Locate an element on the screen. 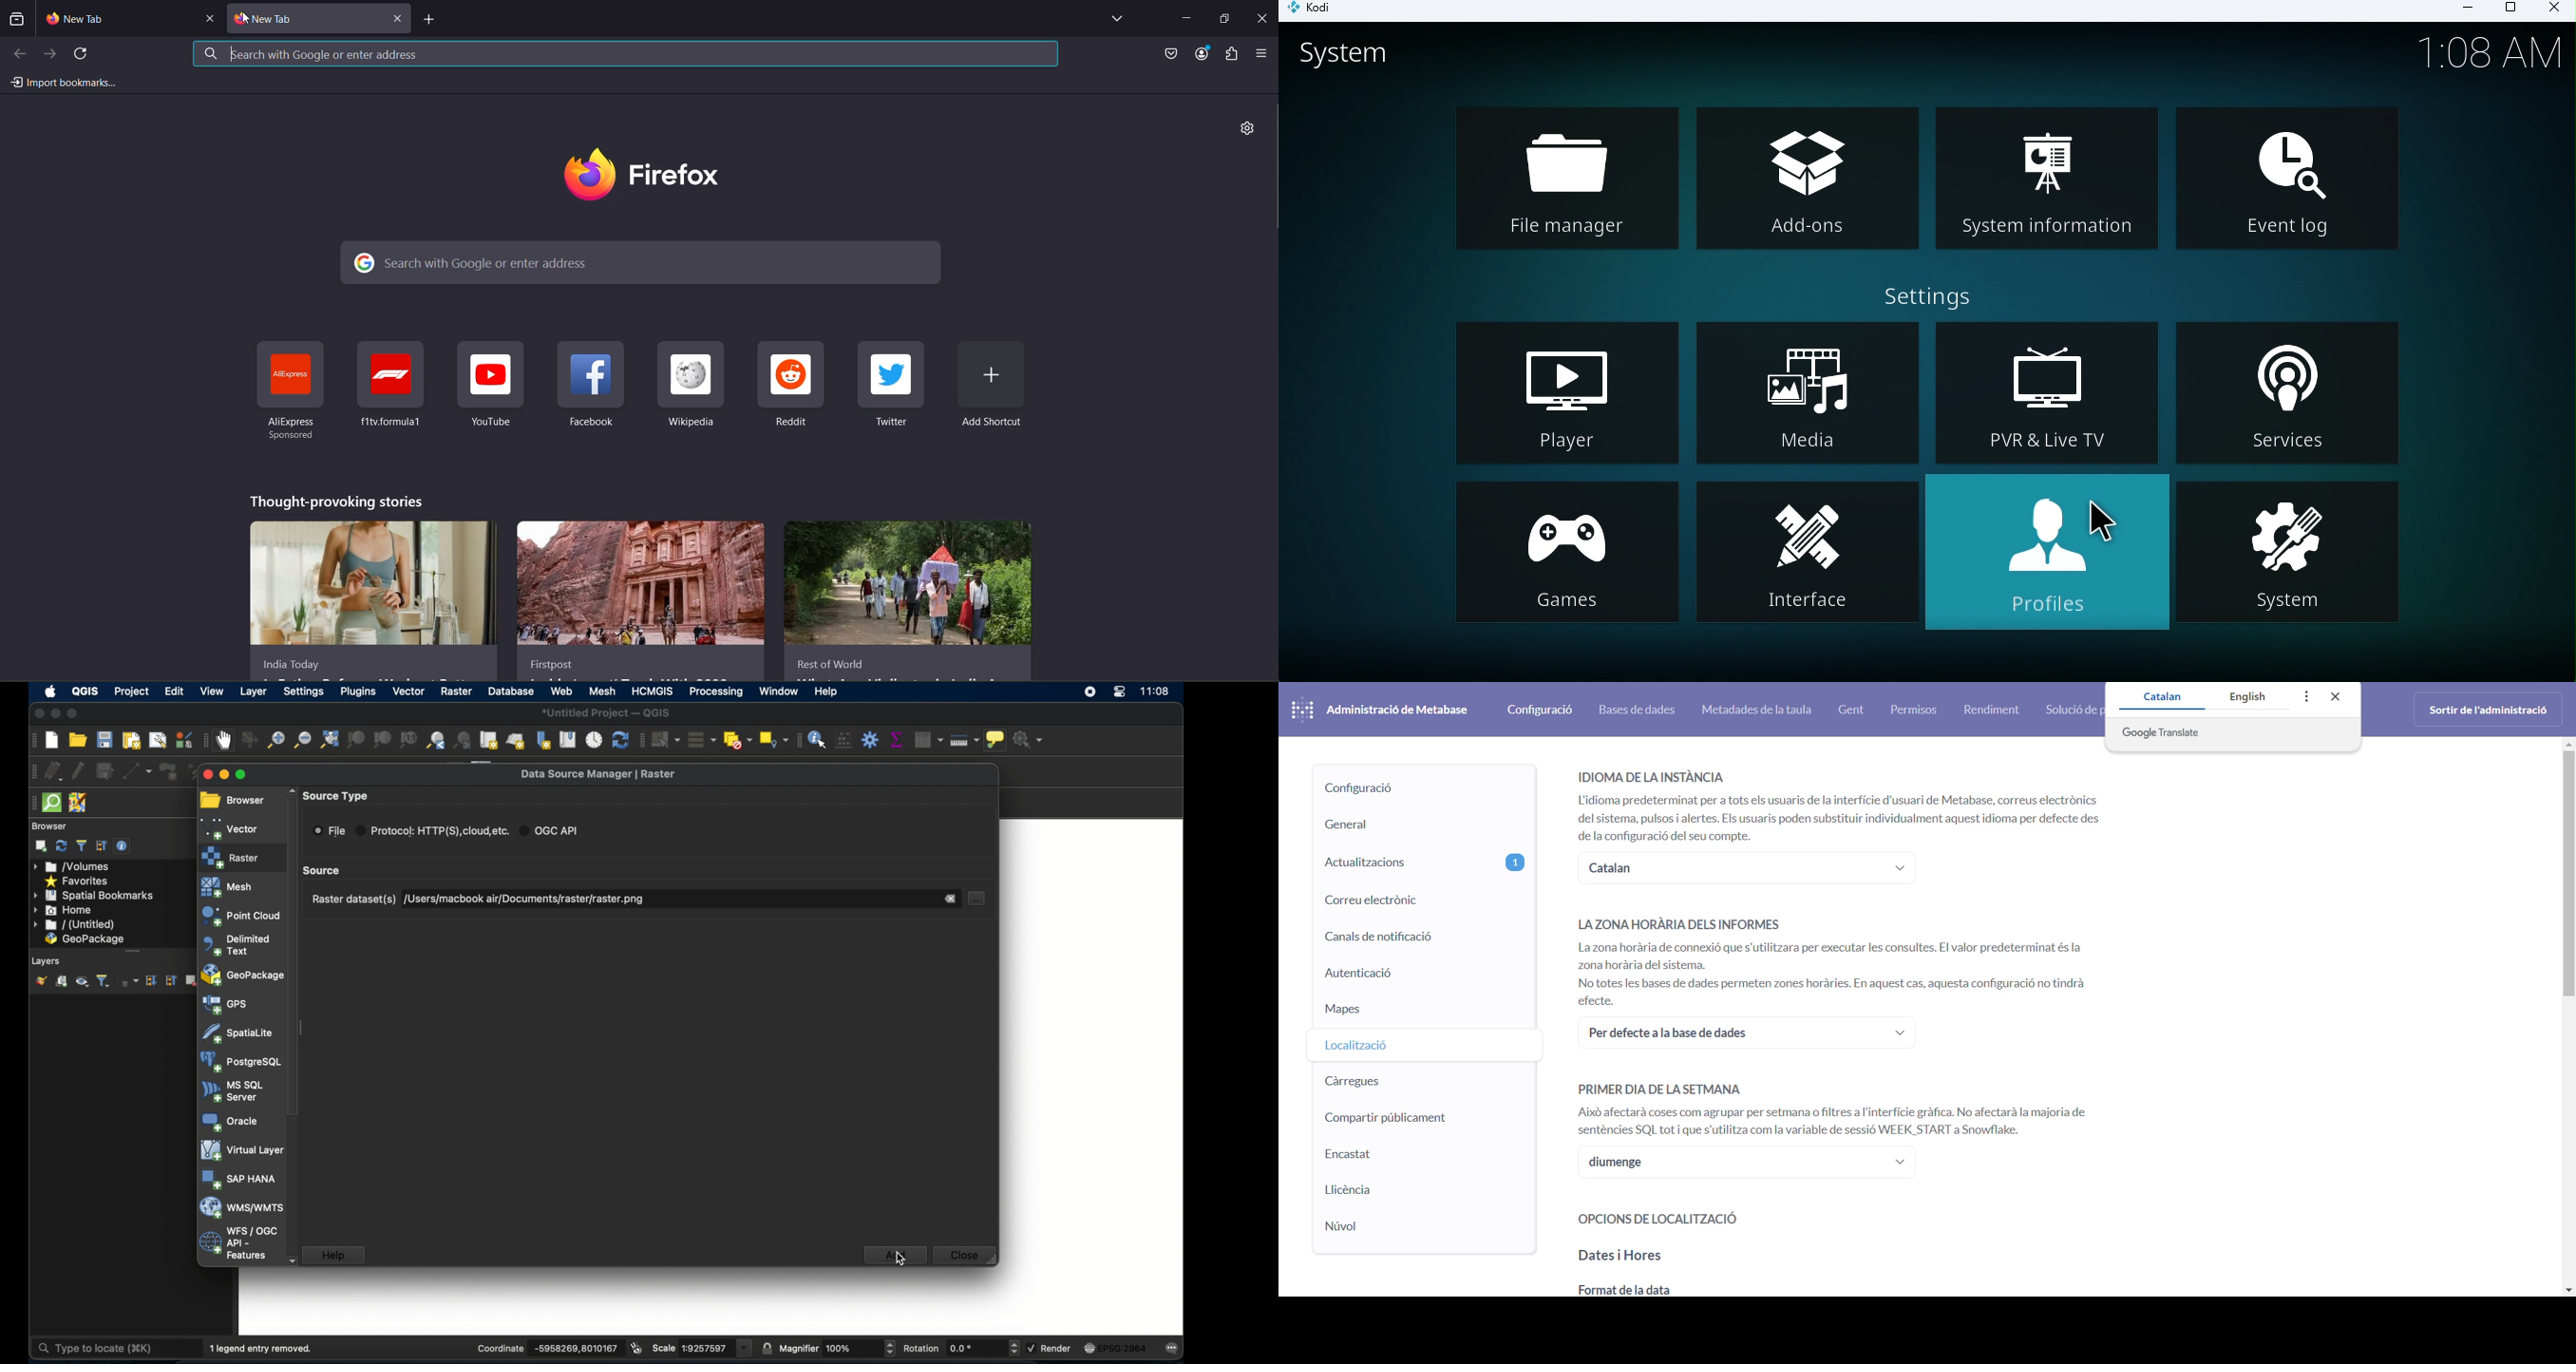 This screenshot has height=1372, width=2576. Add-ons is located at coordinates (1804, 180).